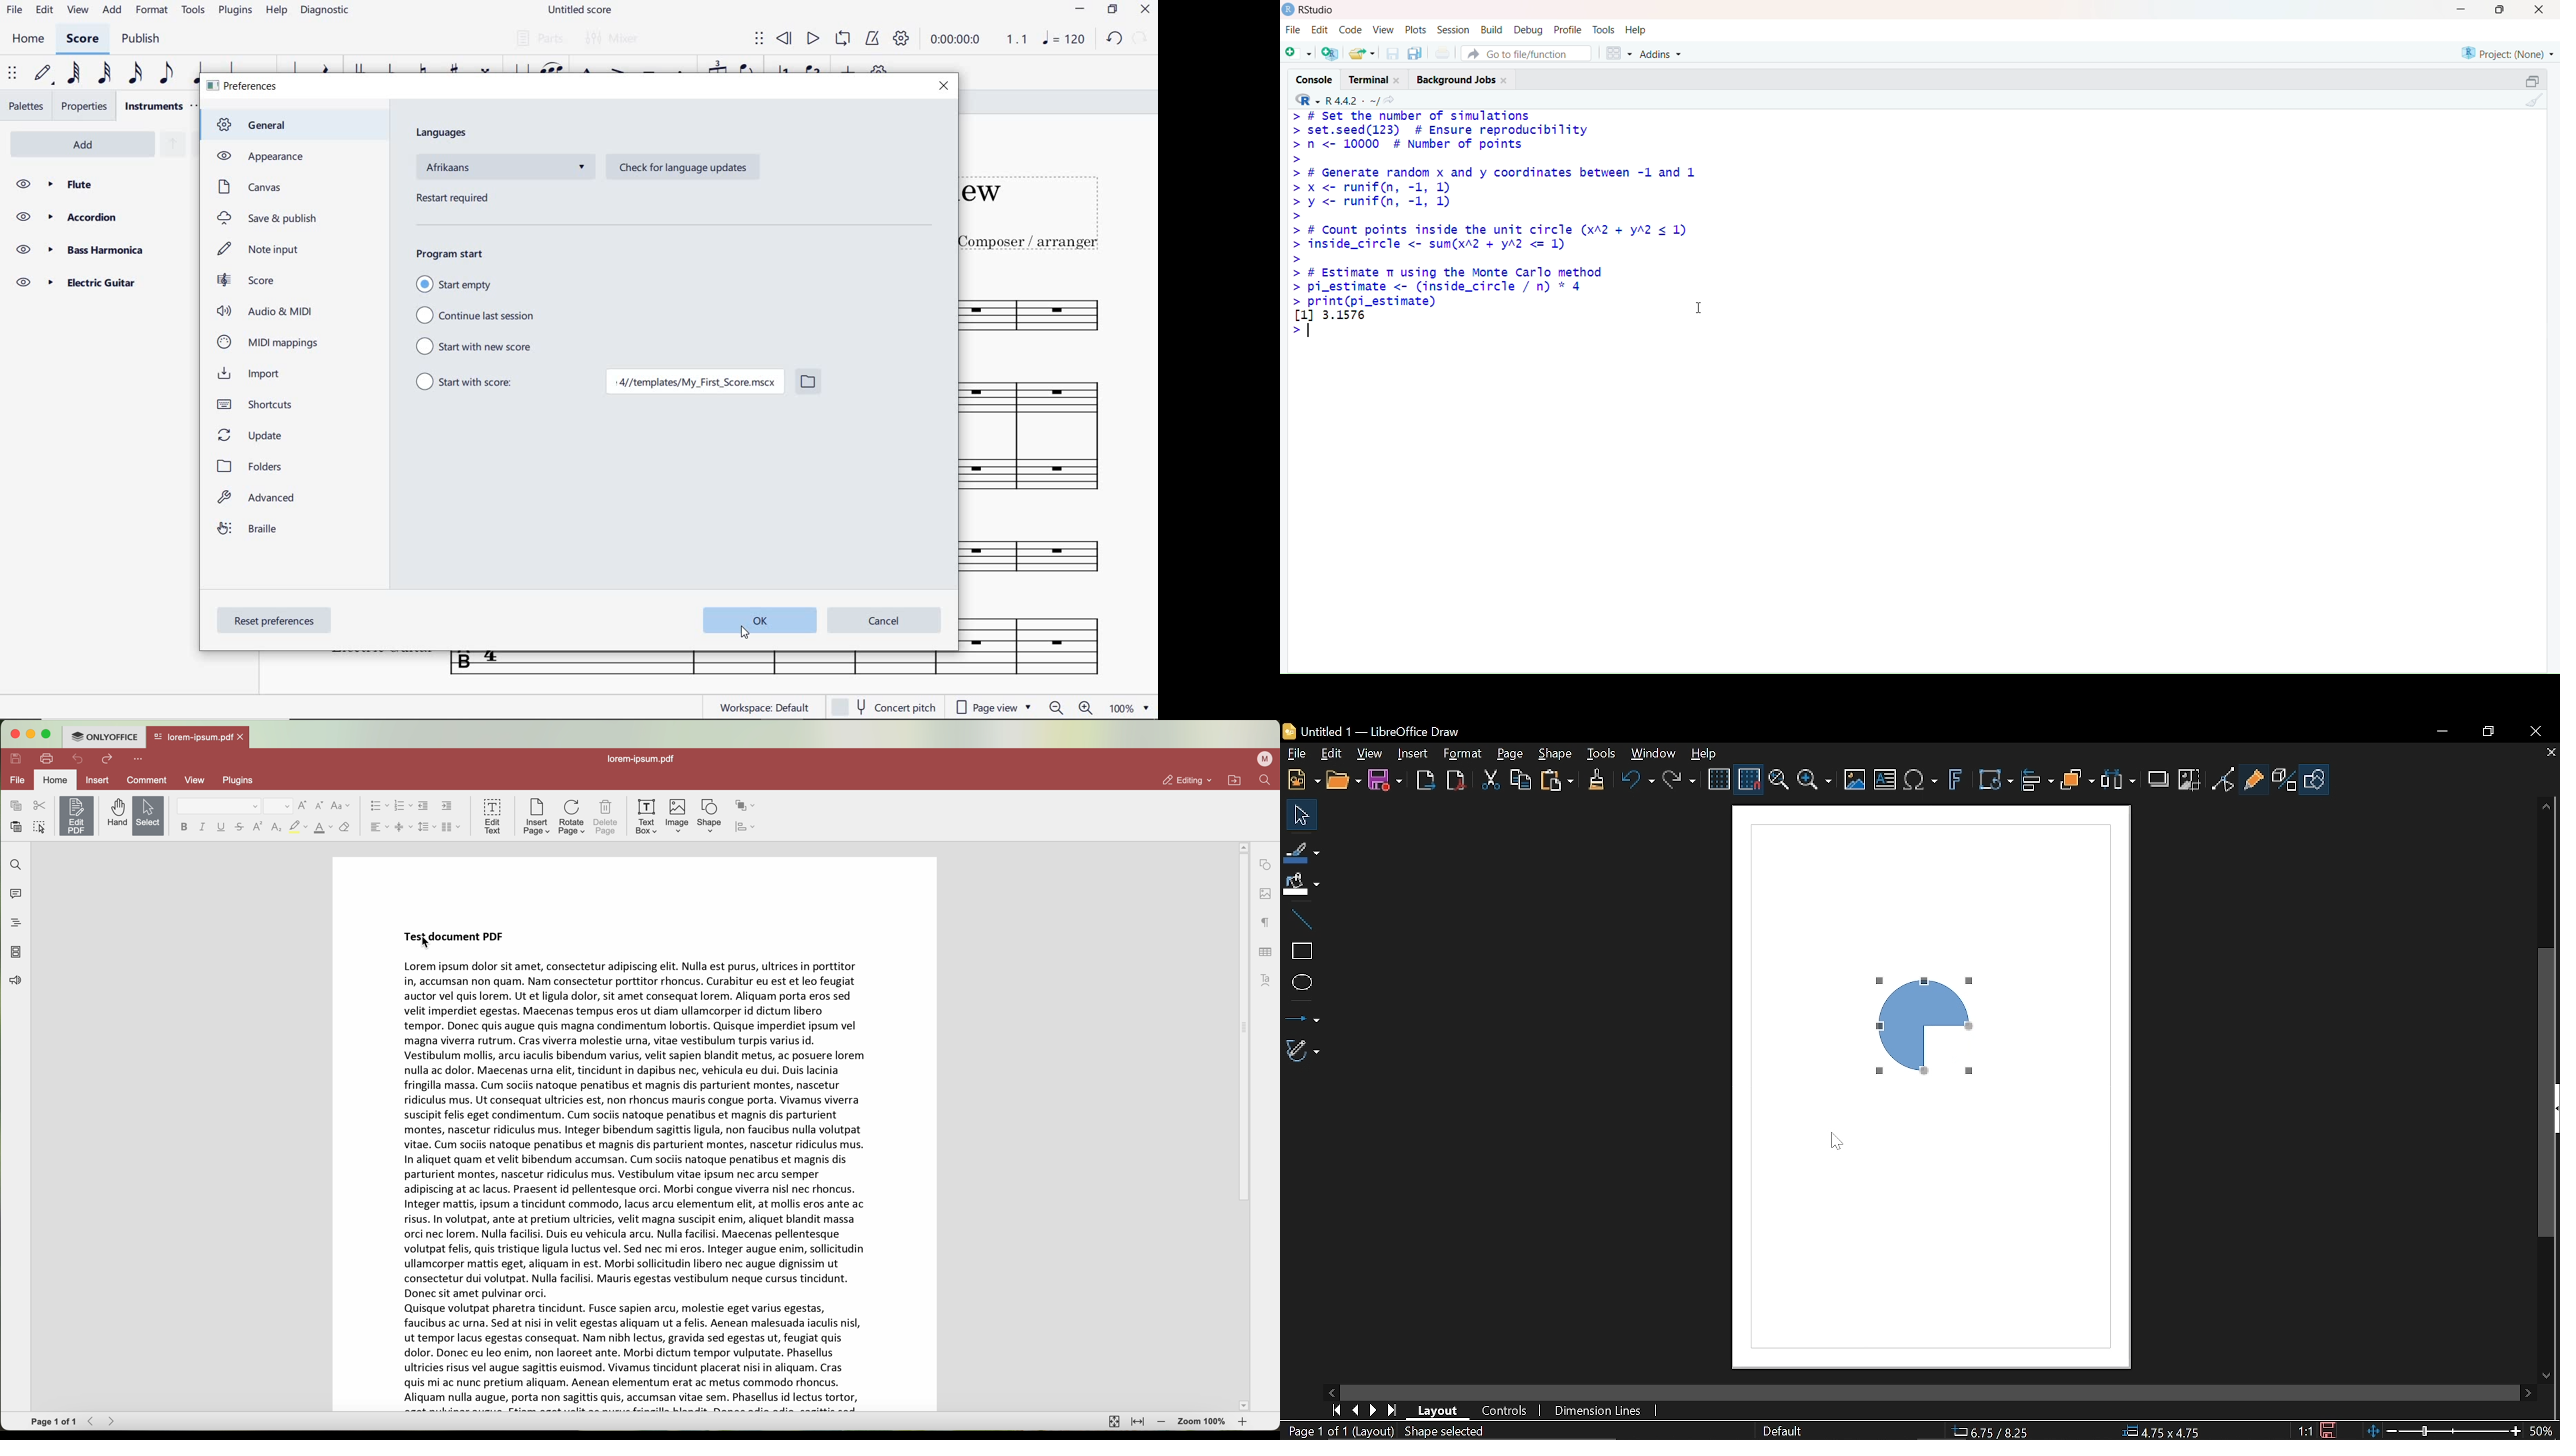 This screenshot has width=2576, height=1456. Describe the element at coordinates (1295, 29) in the screenshot. I see `File` at that location.